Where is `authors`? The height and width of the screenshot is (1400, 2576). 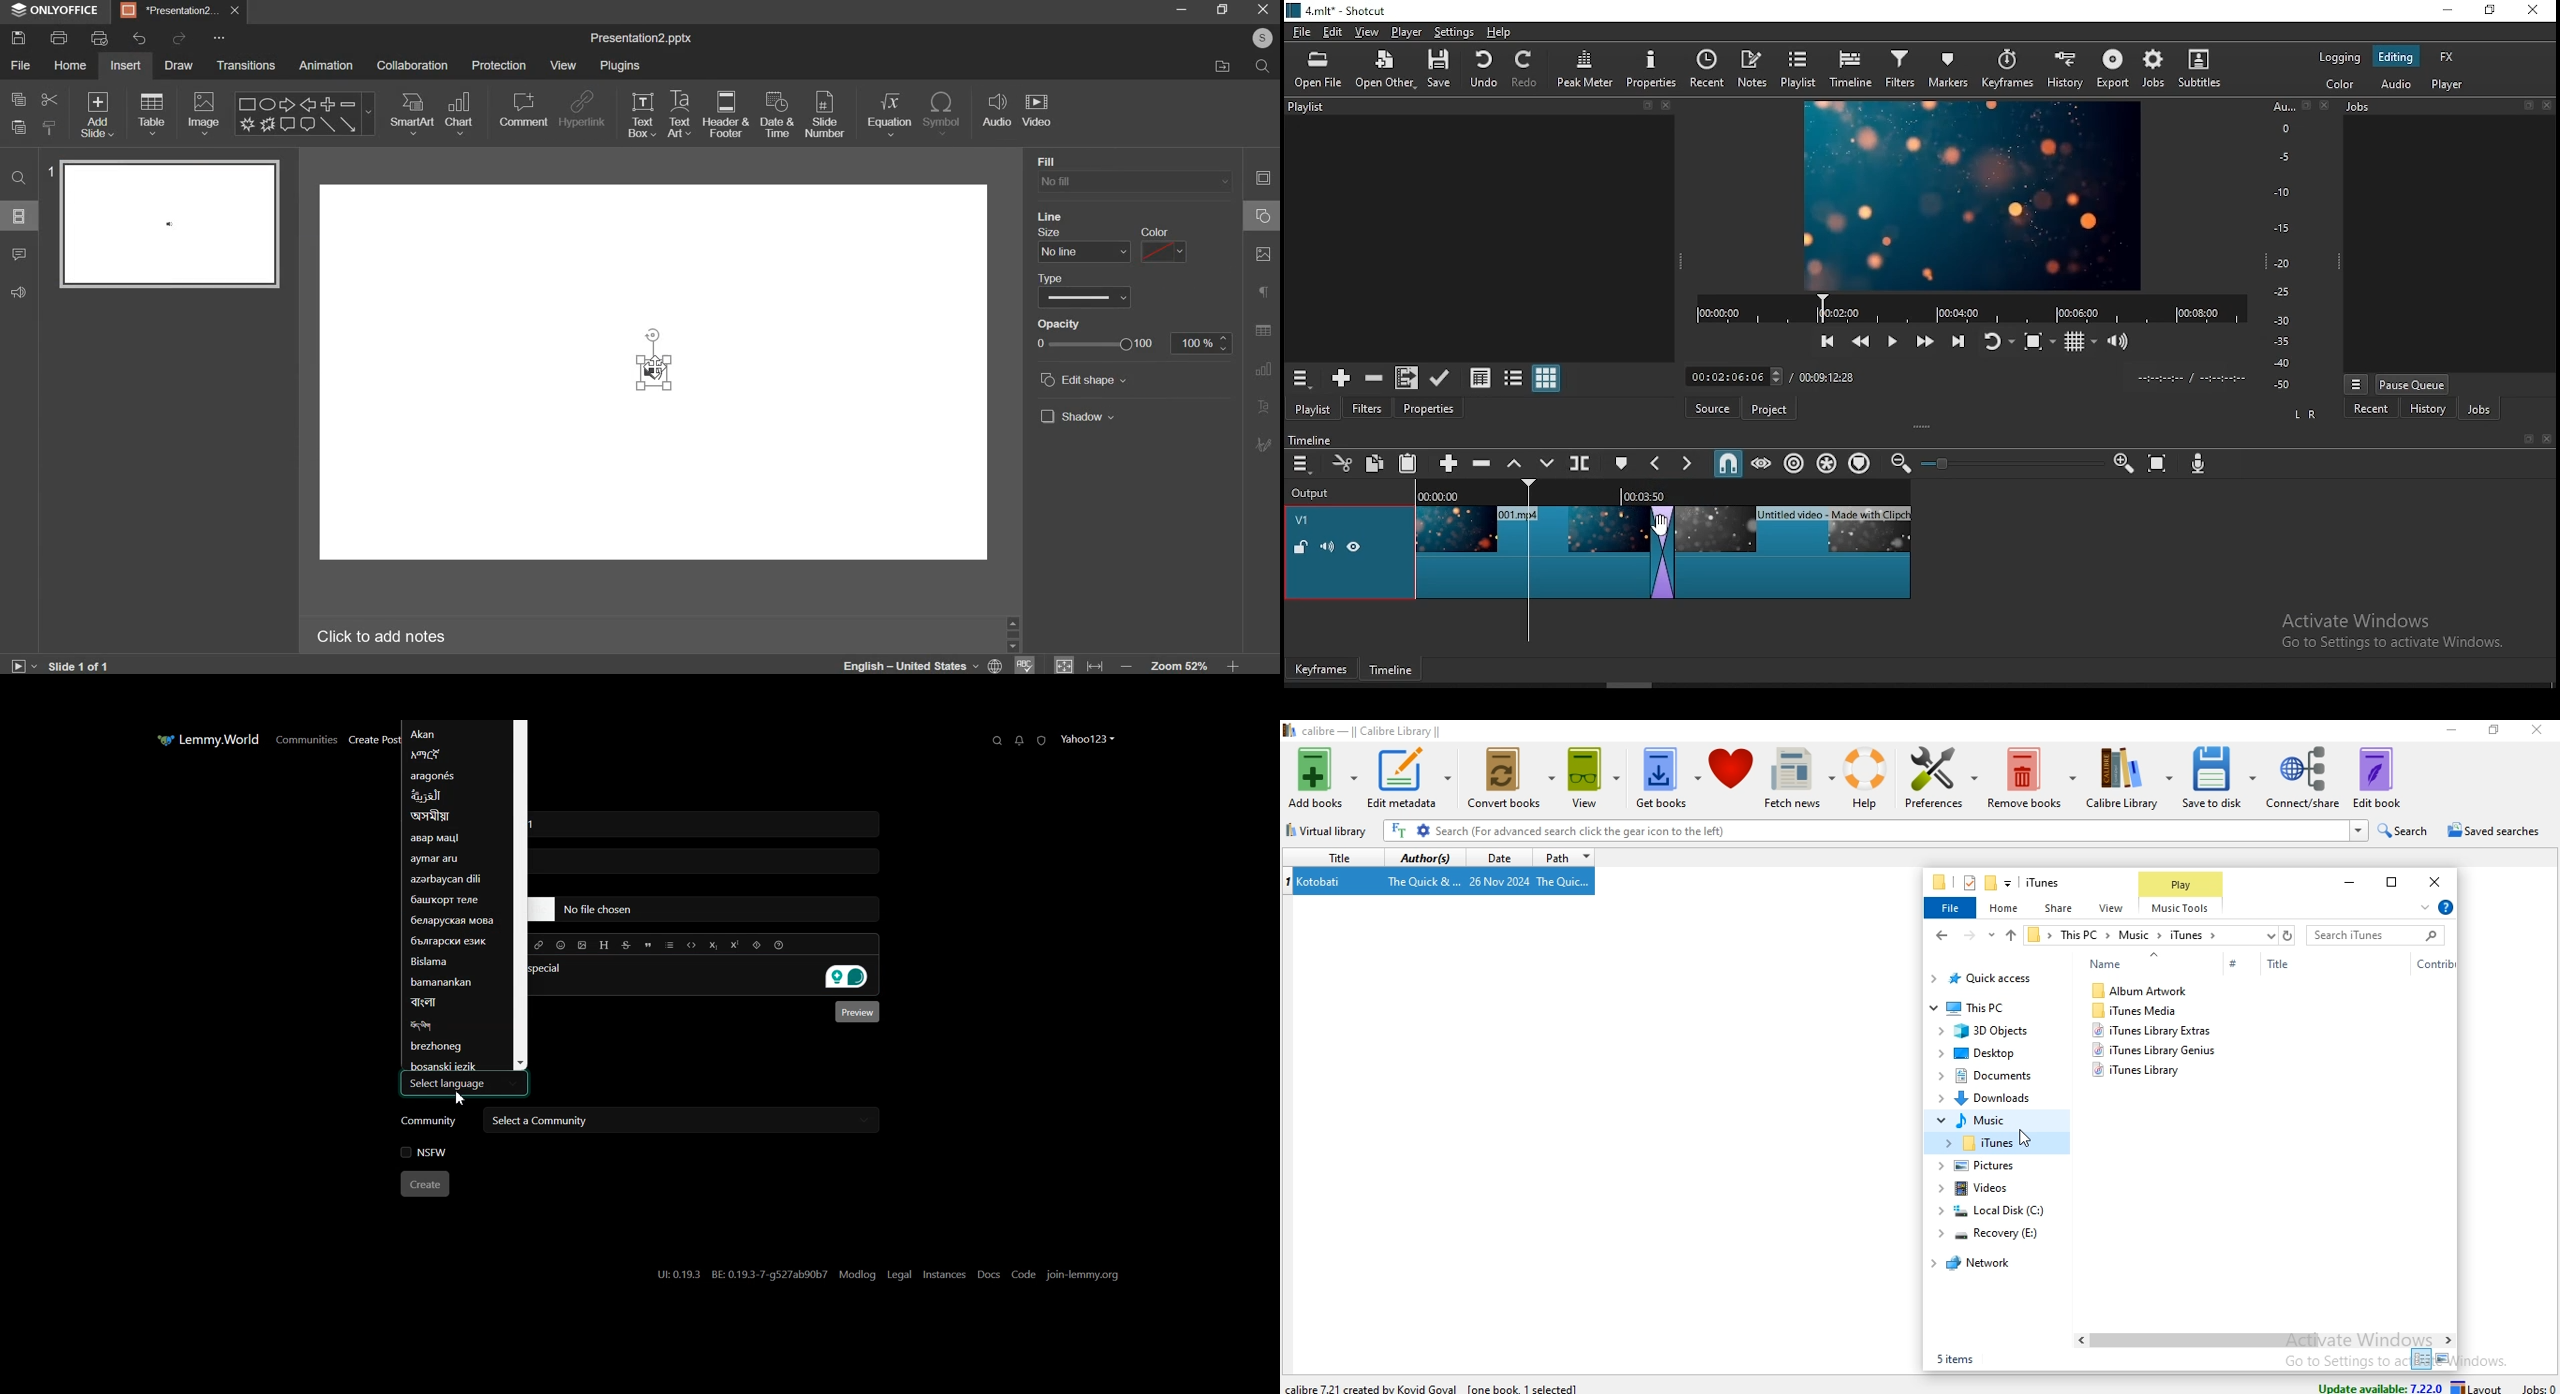 authors is located at coordinates (1424, 858).